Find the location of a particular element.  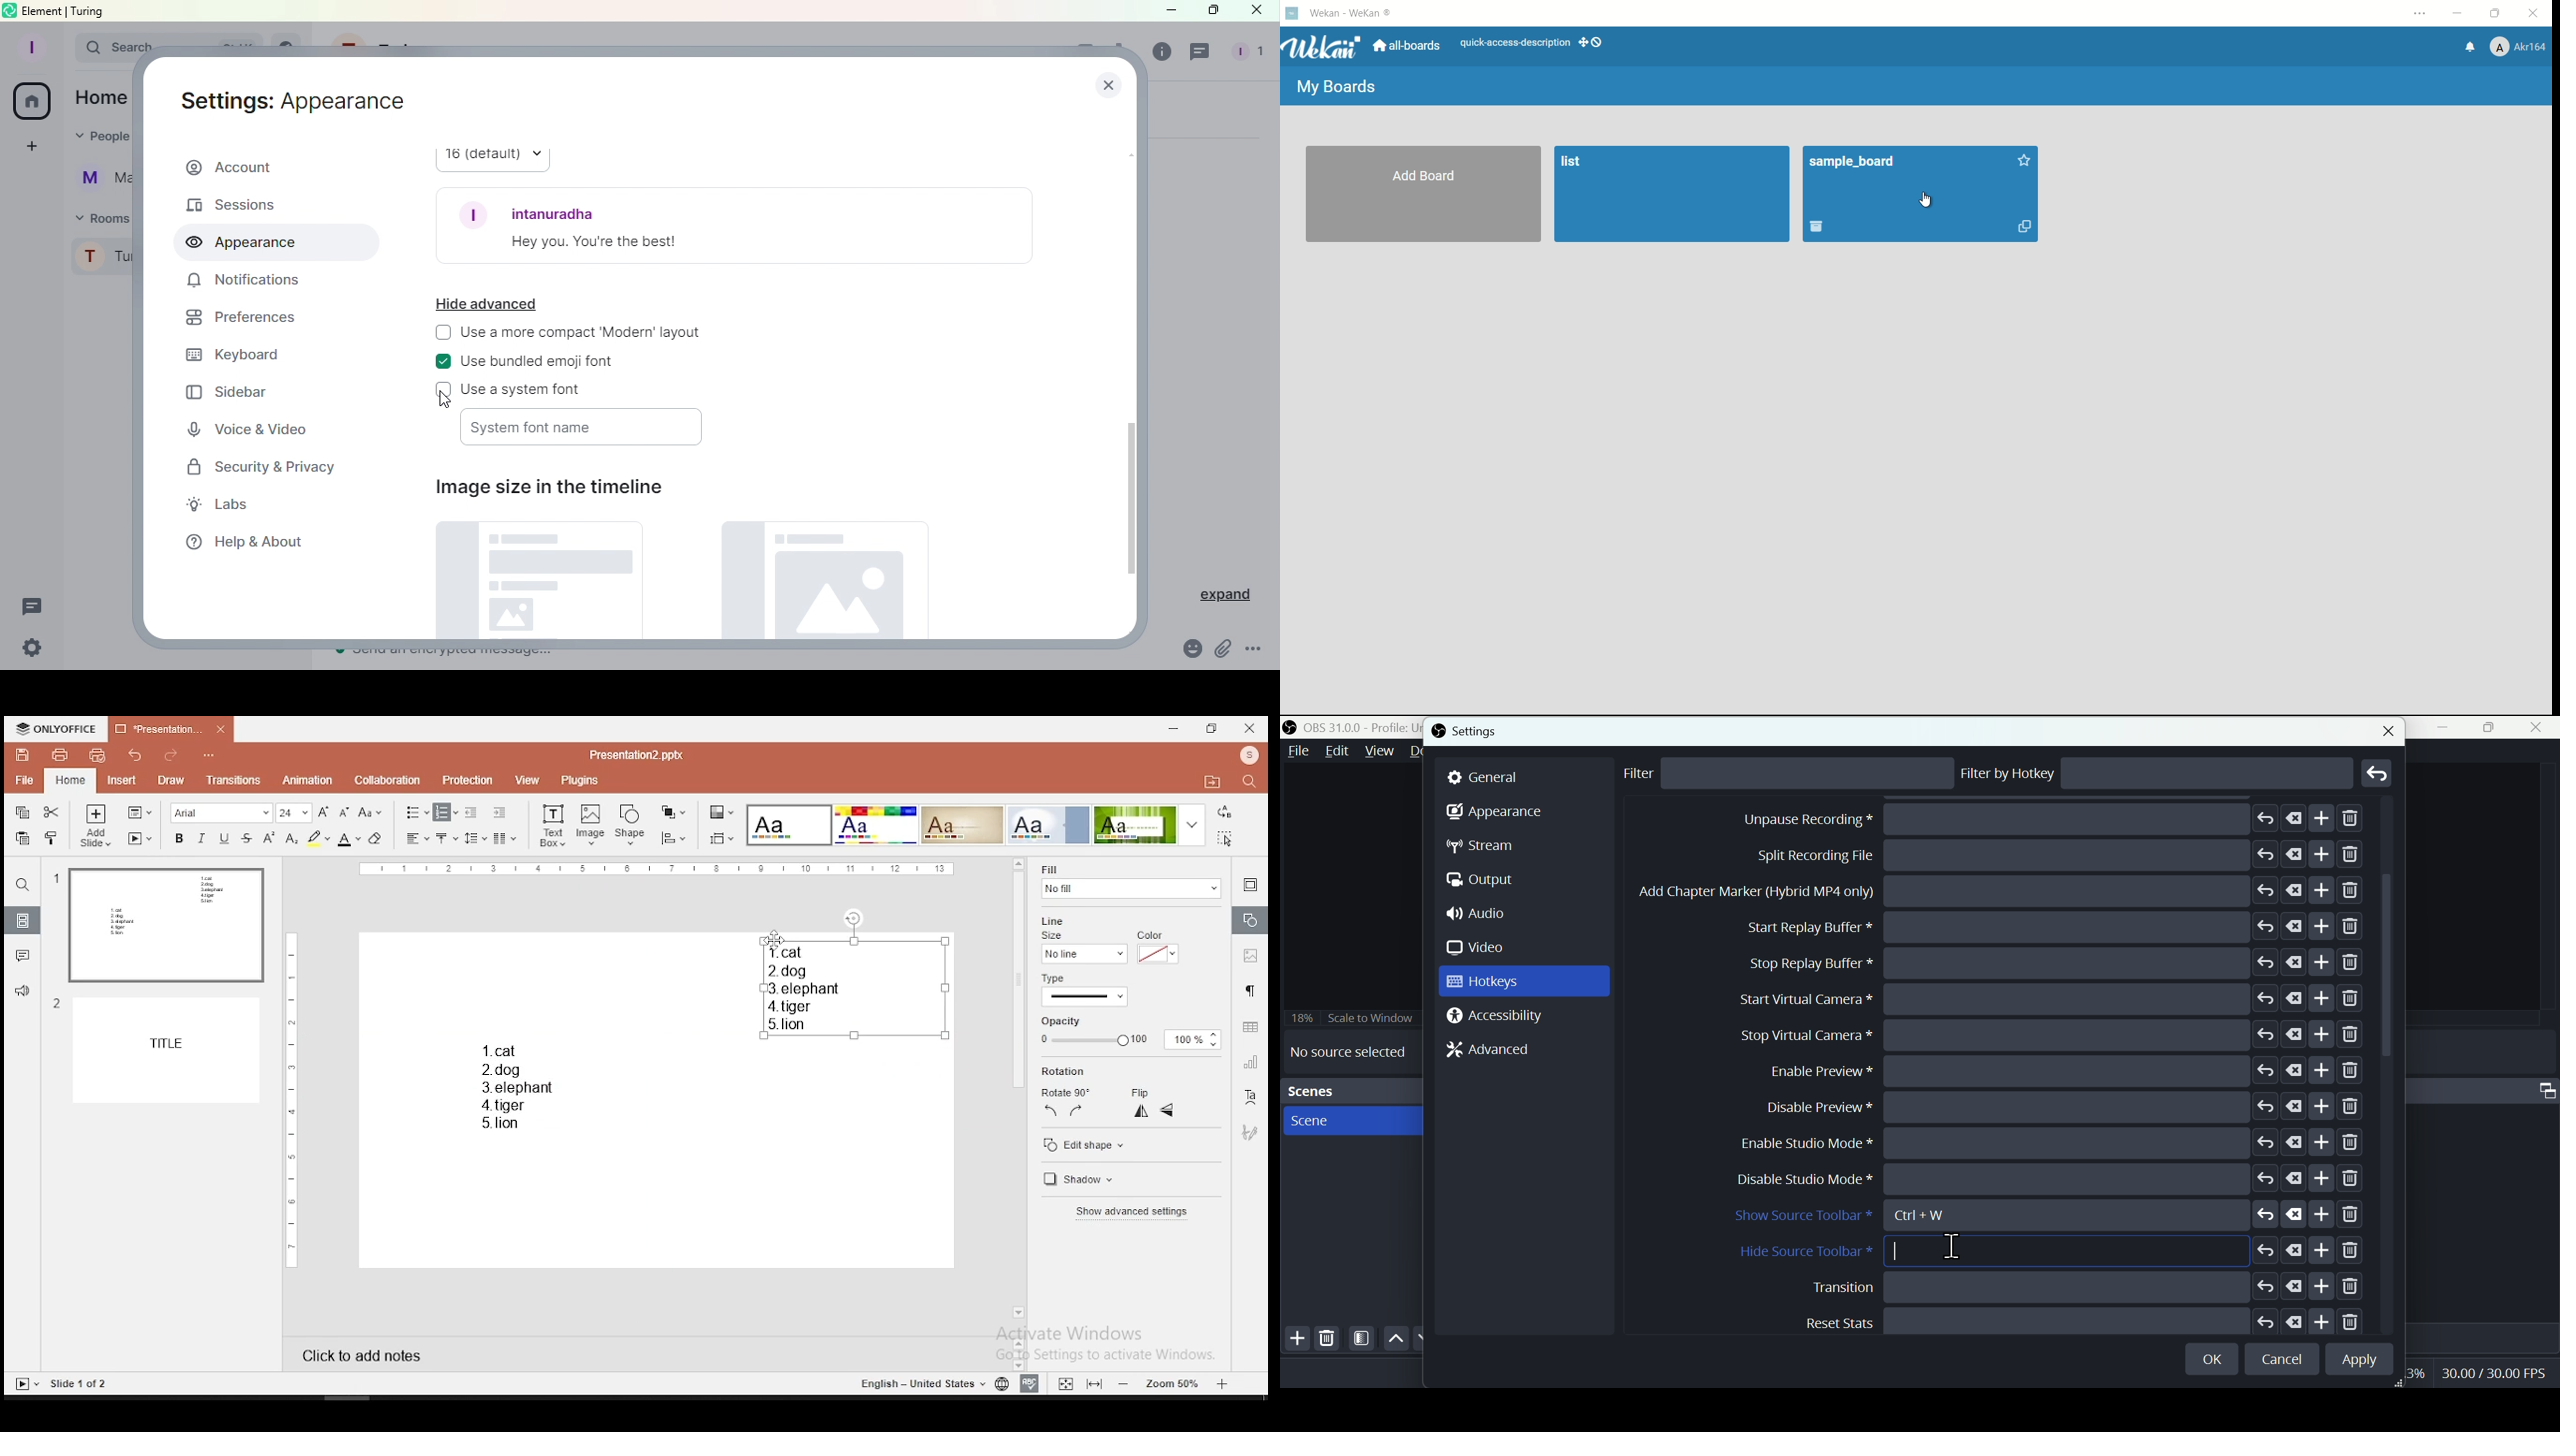

strikethrough is located at coordinates (247, 838).